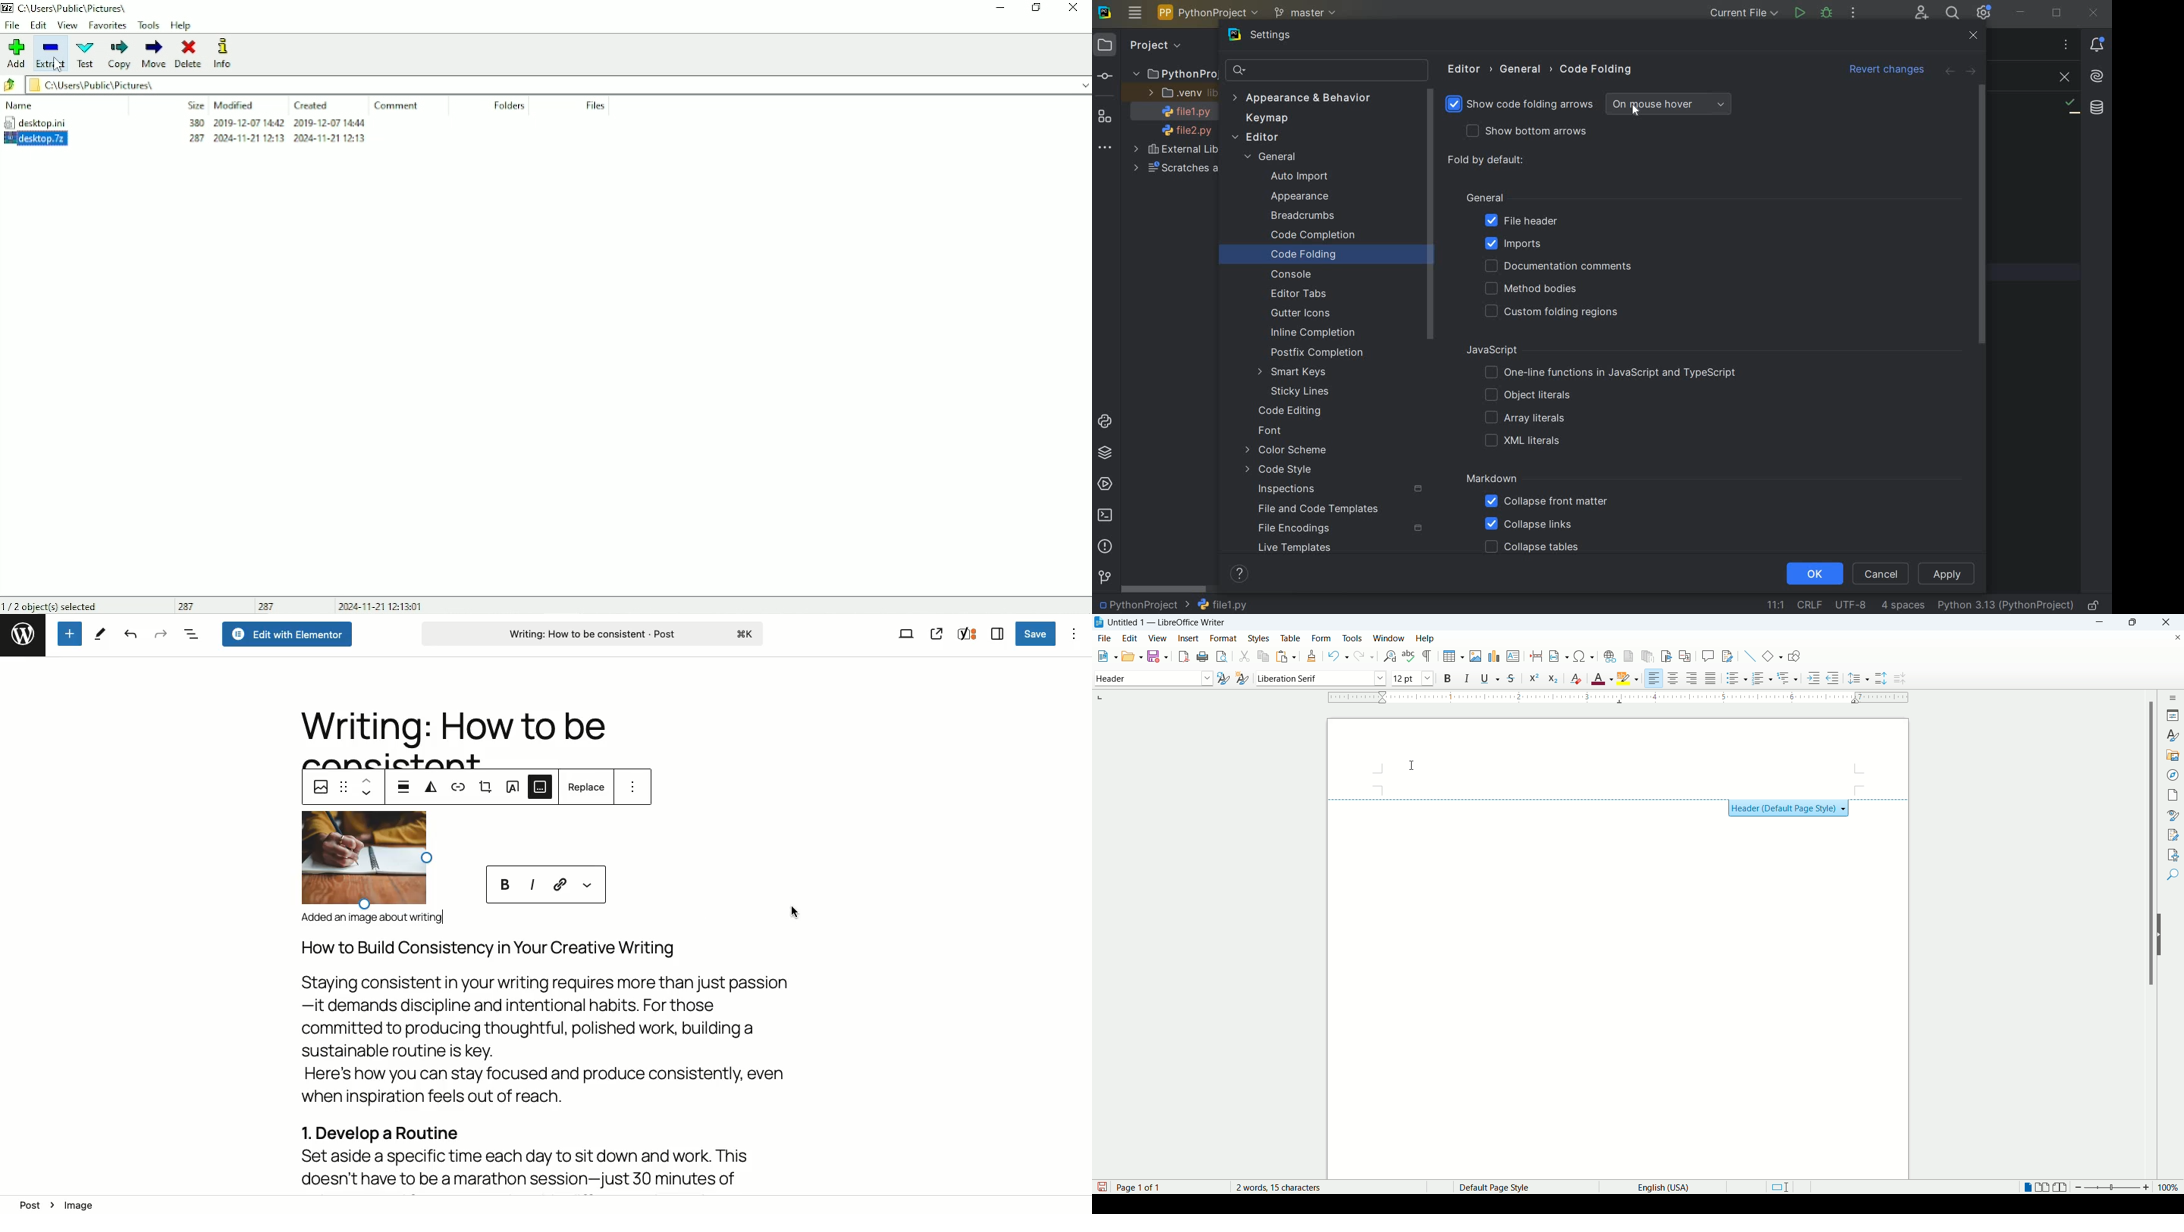 The image size is (2184, 1232). What do you see at coordinates (513, 786) in the screenshot?
I see `Text over image` at bounding box center [513, 786].